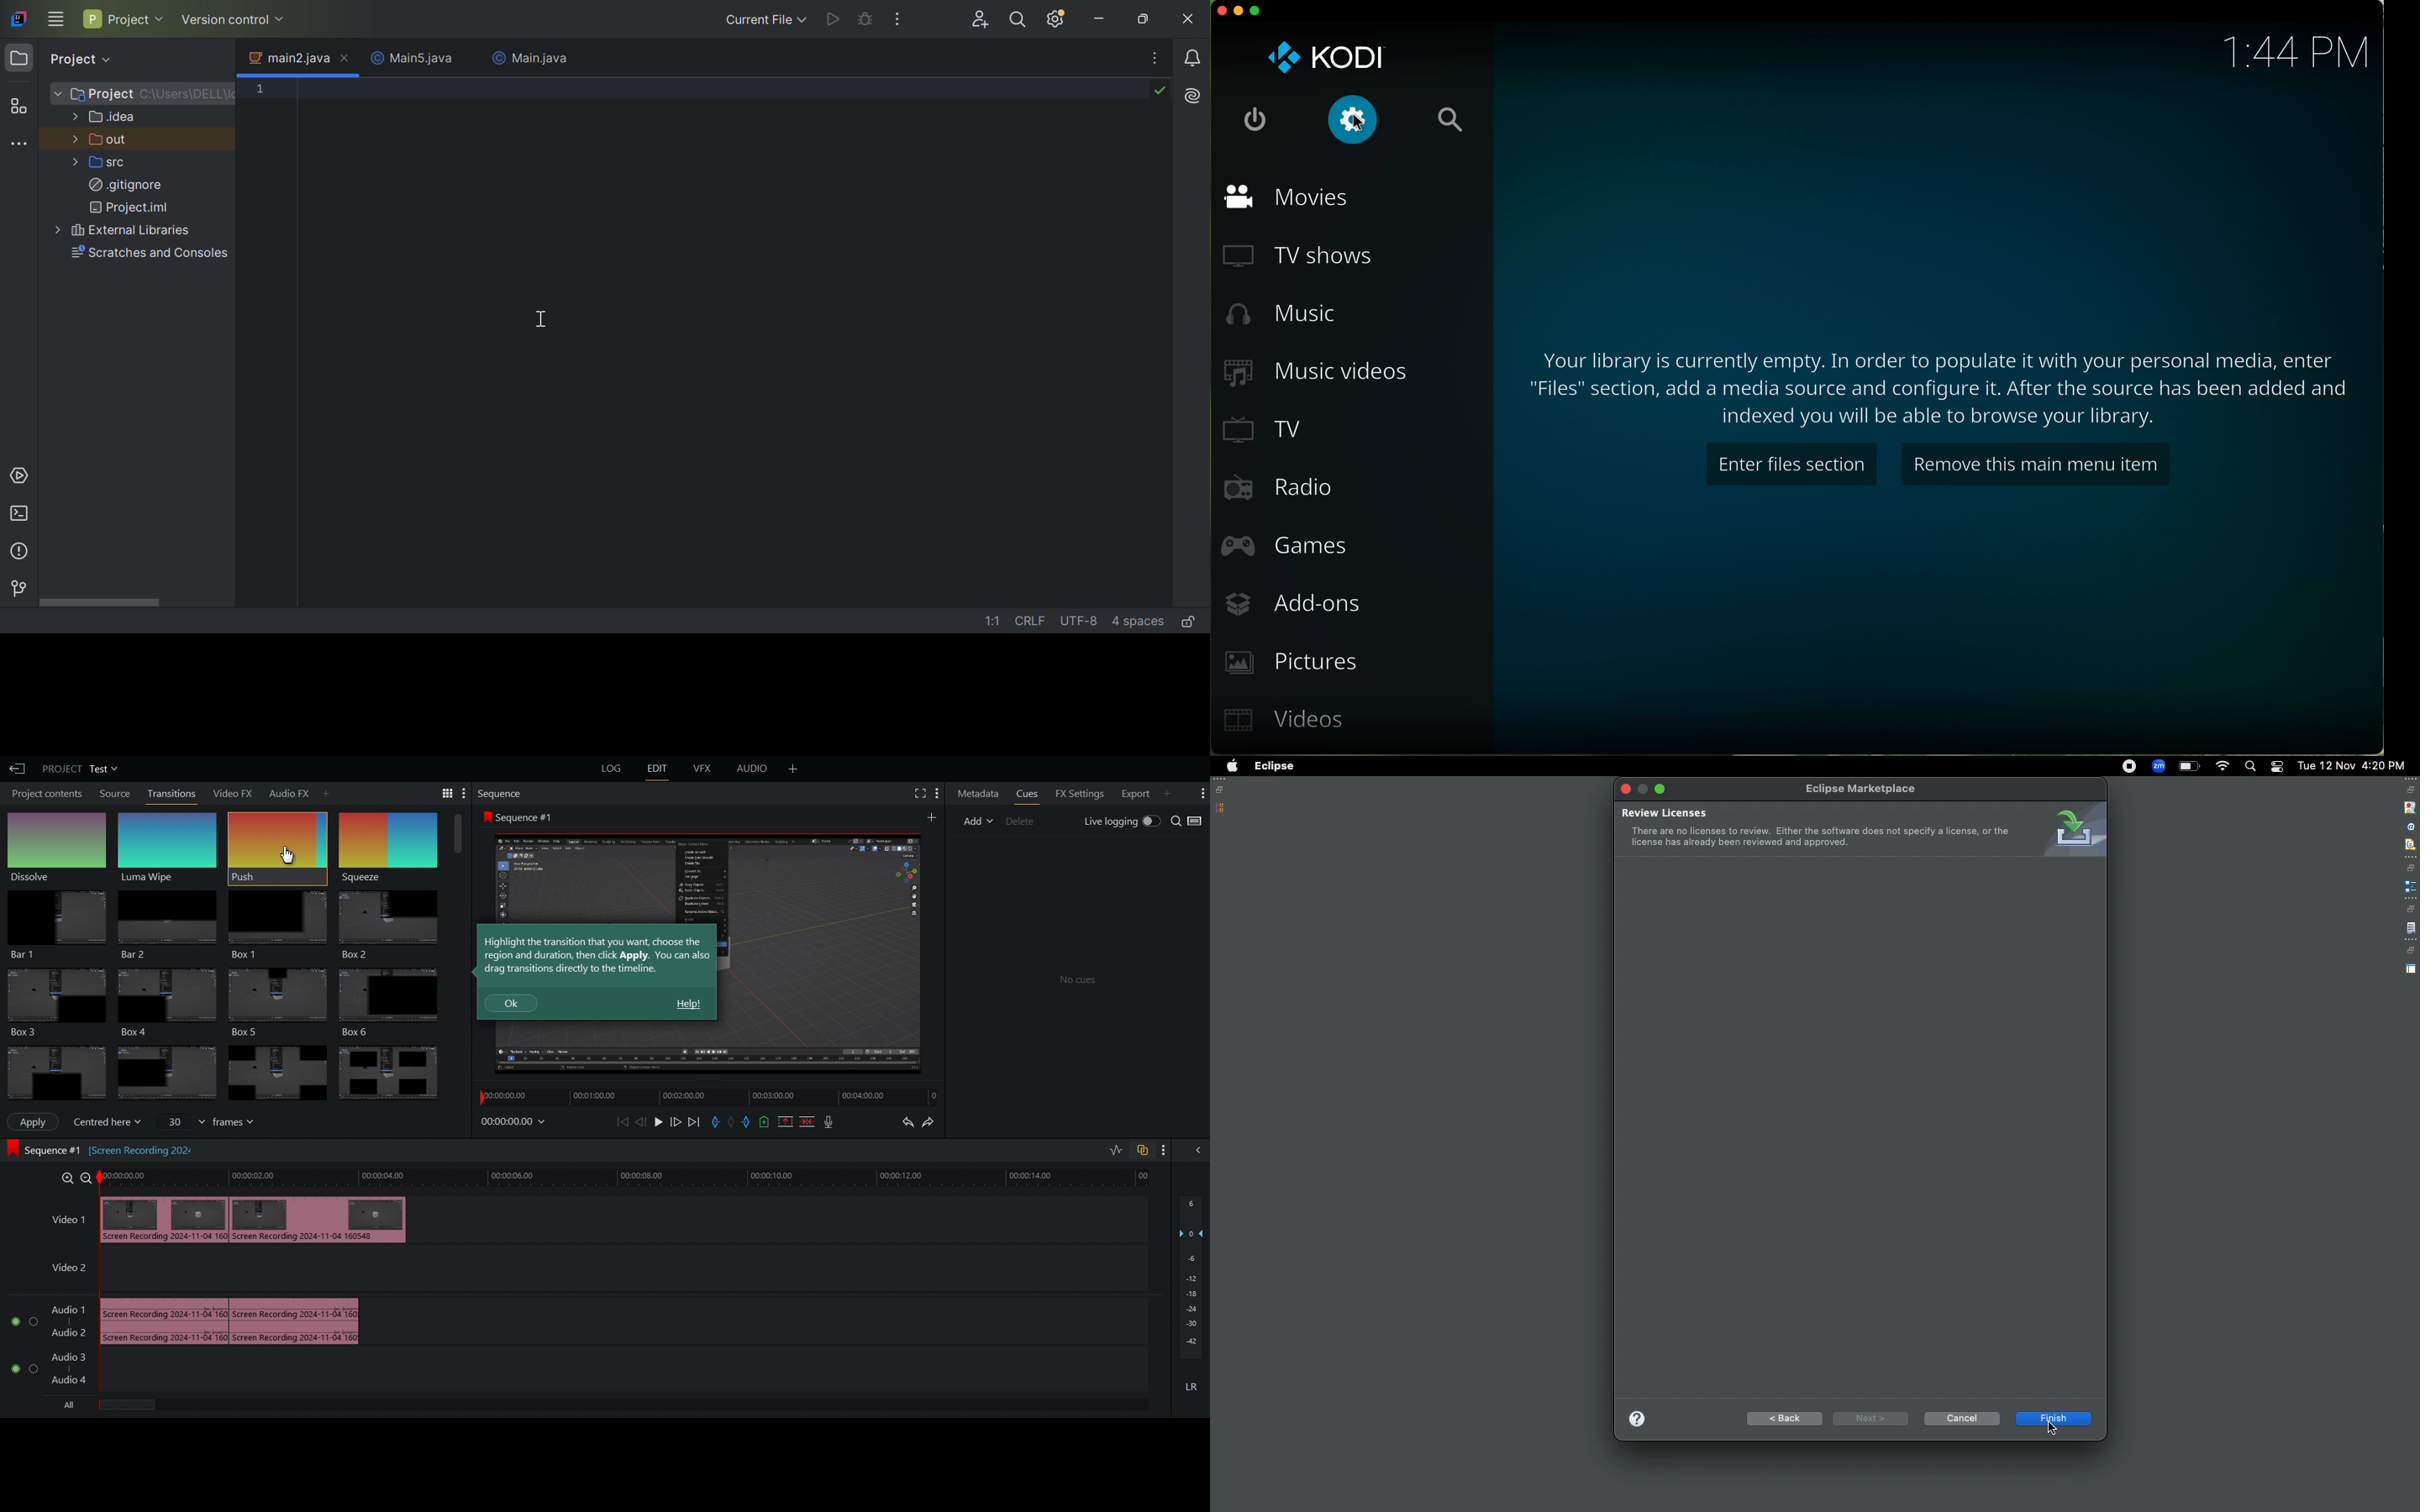 This screenshot has height=1512, width=2436. Describe the element at coordinates (1790, 465) in the screenshot. I see `enter files section button` at that location.